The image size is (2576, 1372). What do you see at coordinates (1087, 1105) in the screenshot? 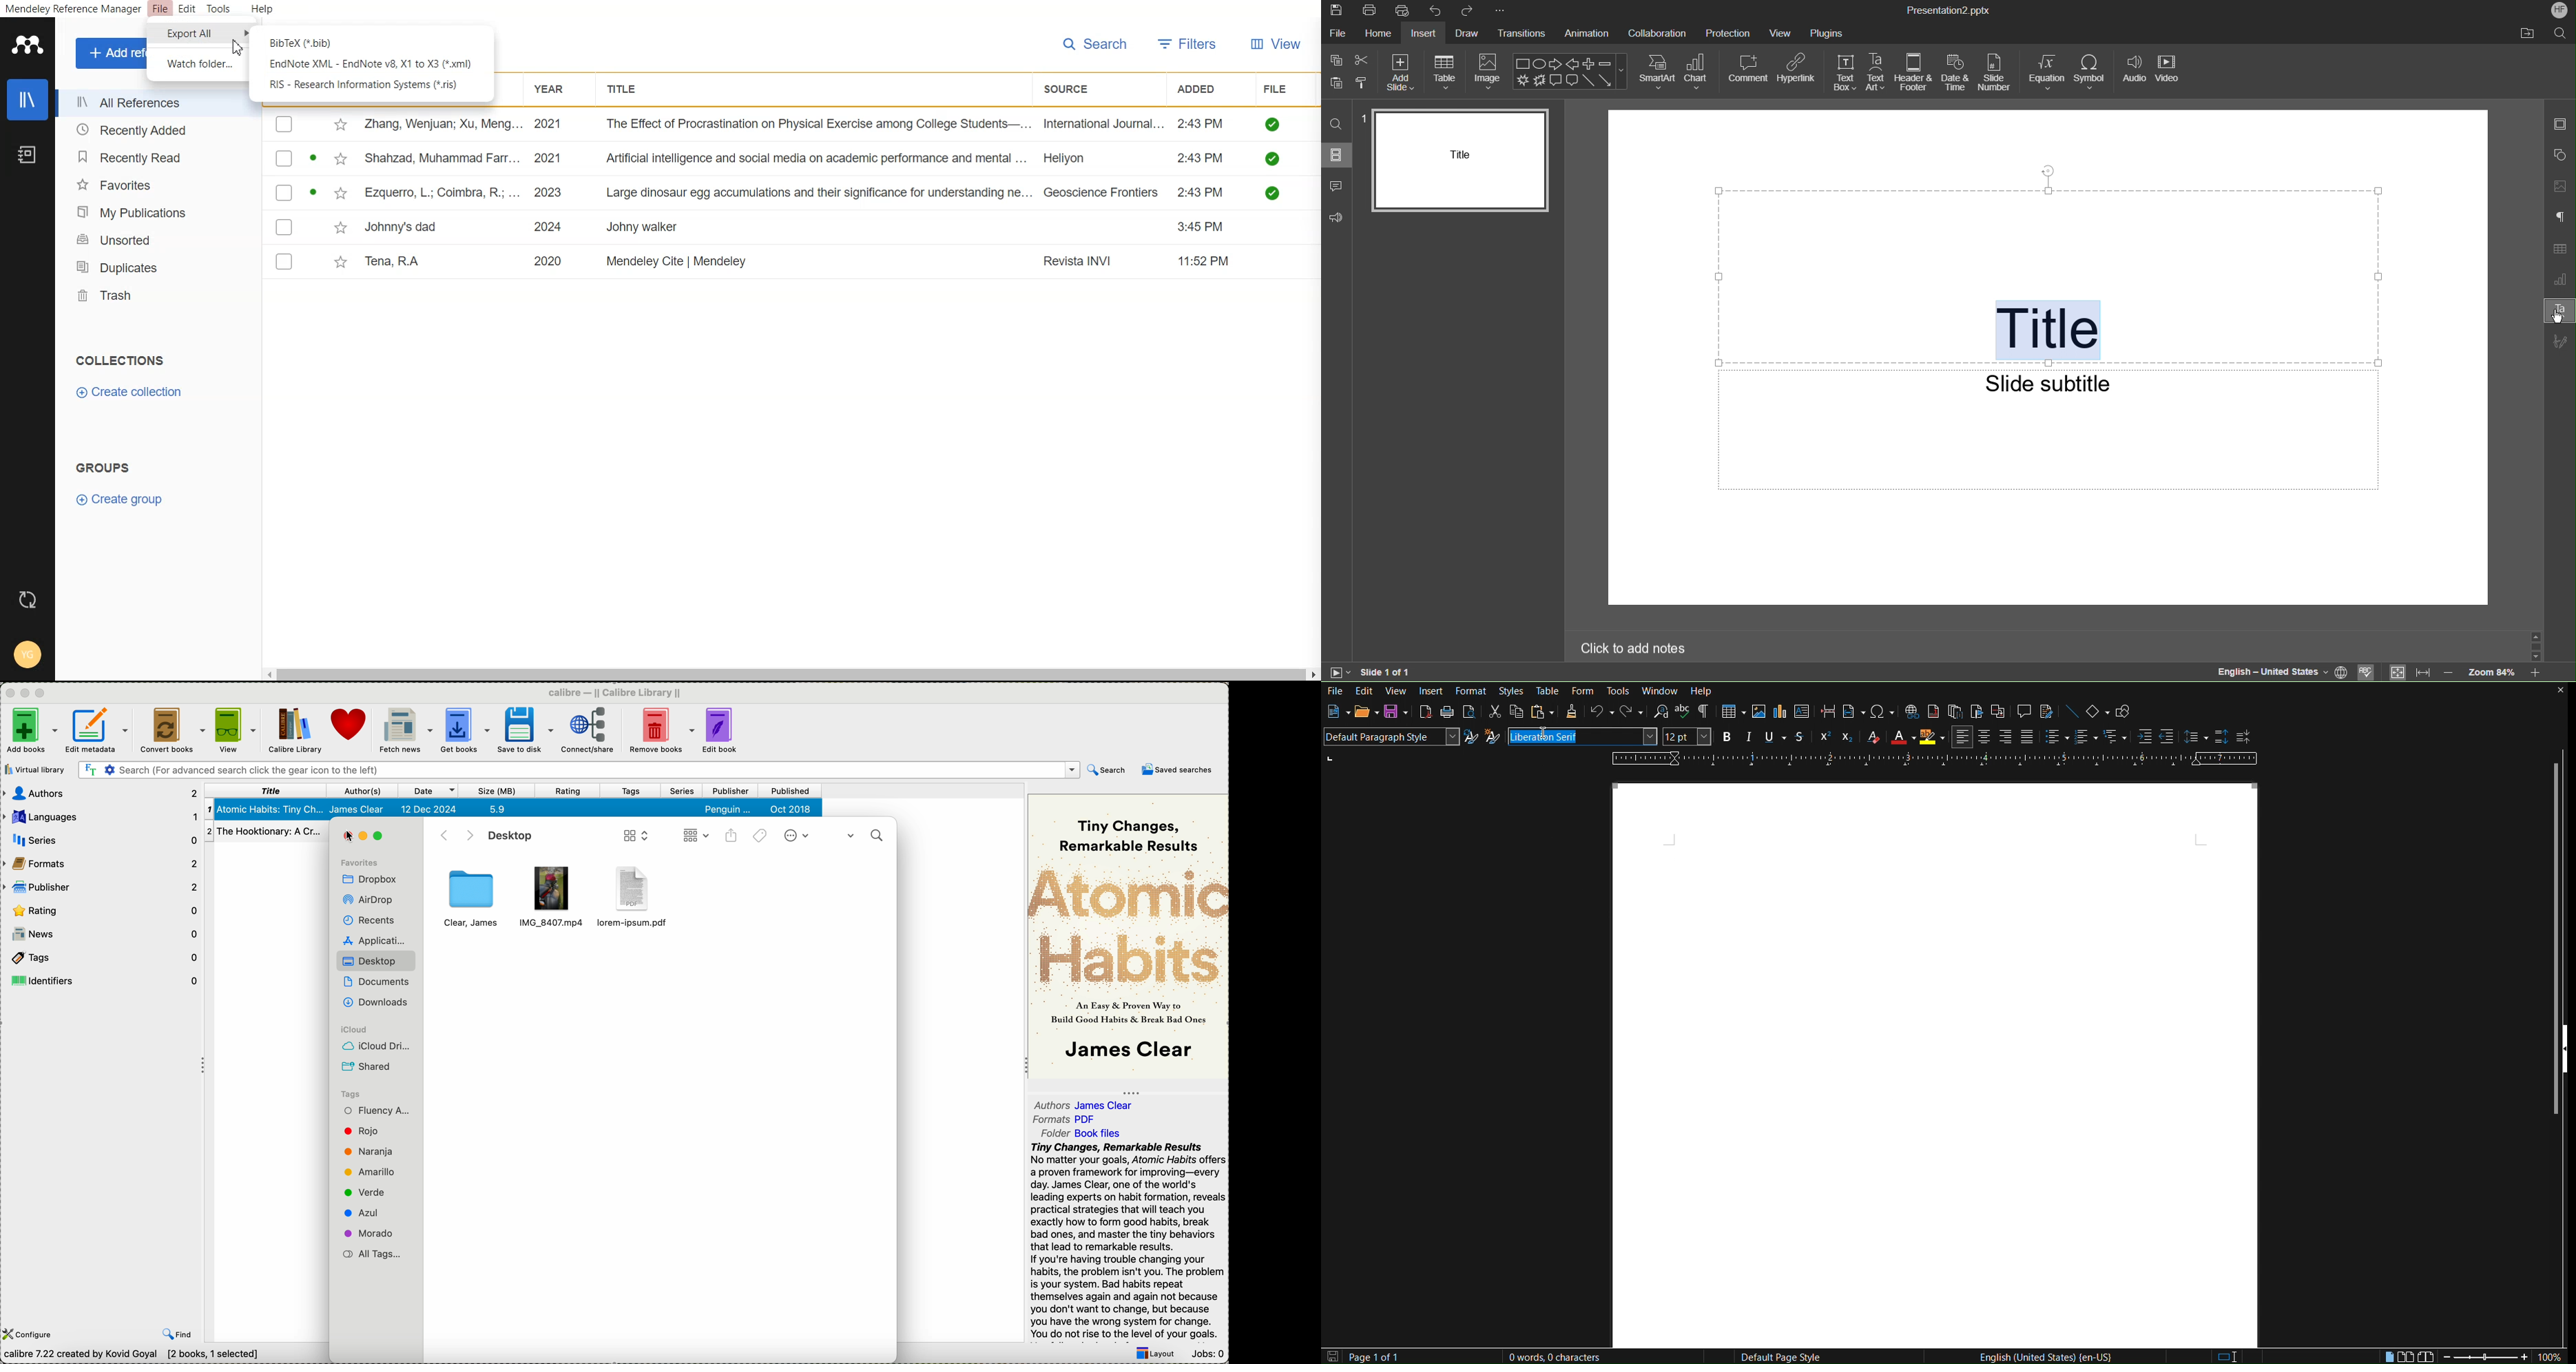
I see `authors` at bounding box center [1087, 1105].